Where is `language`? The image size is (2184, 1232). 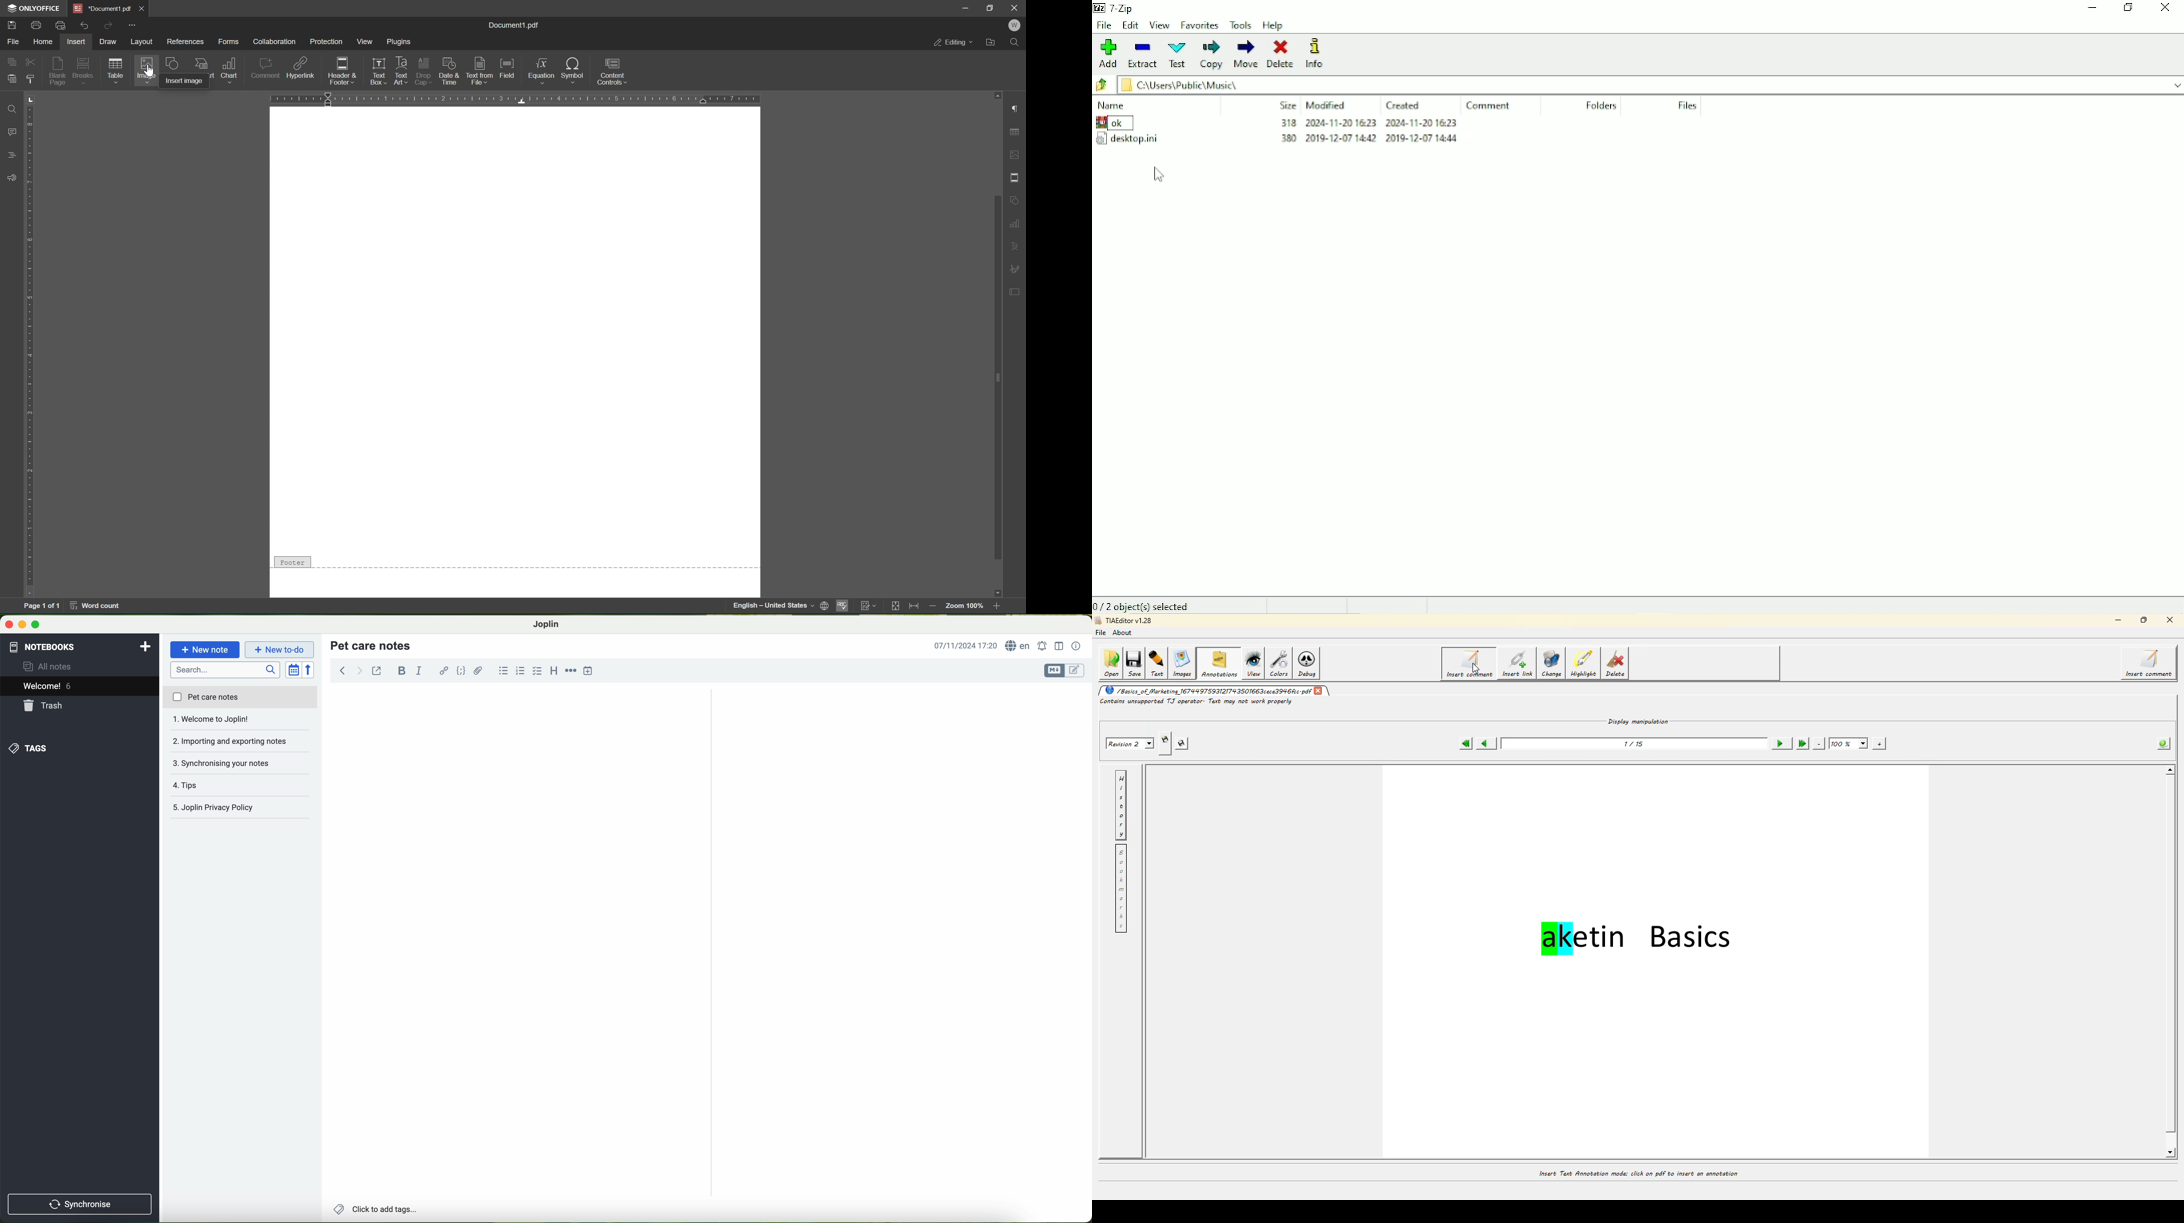 language is located at coordinates (1019, 646).